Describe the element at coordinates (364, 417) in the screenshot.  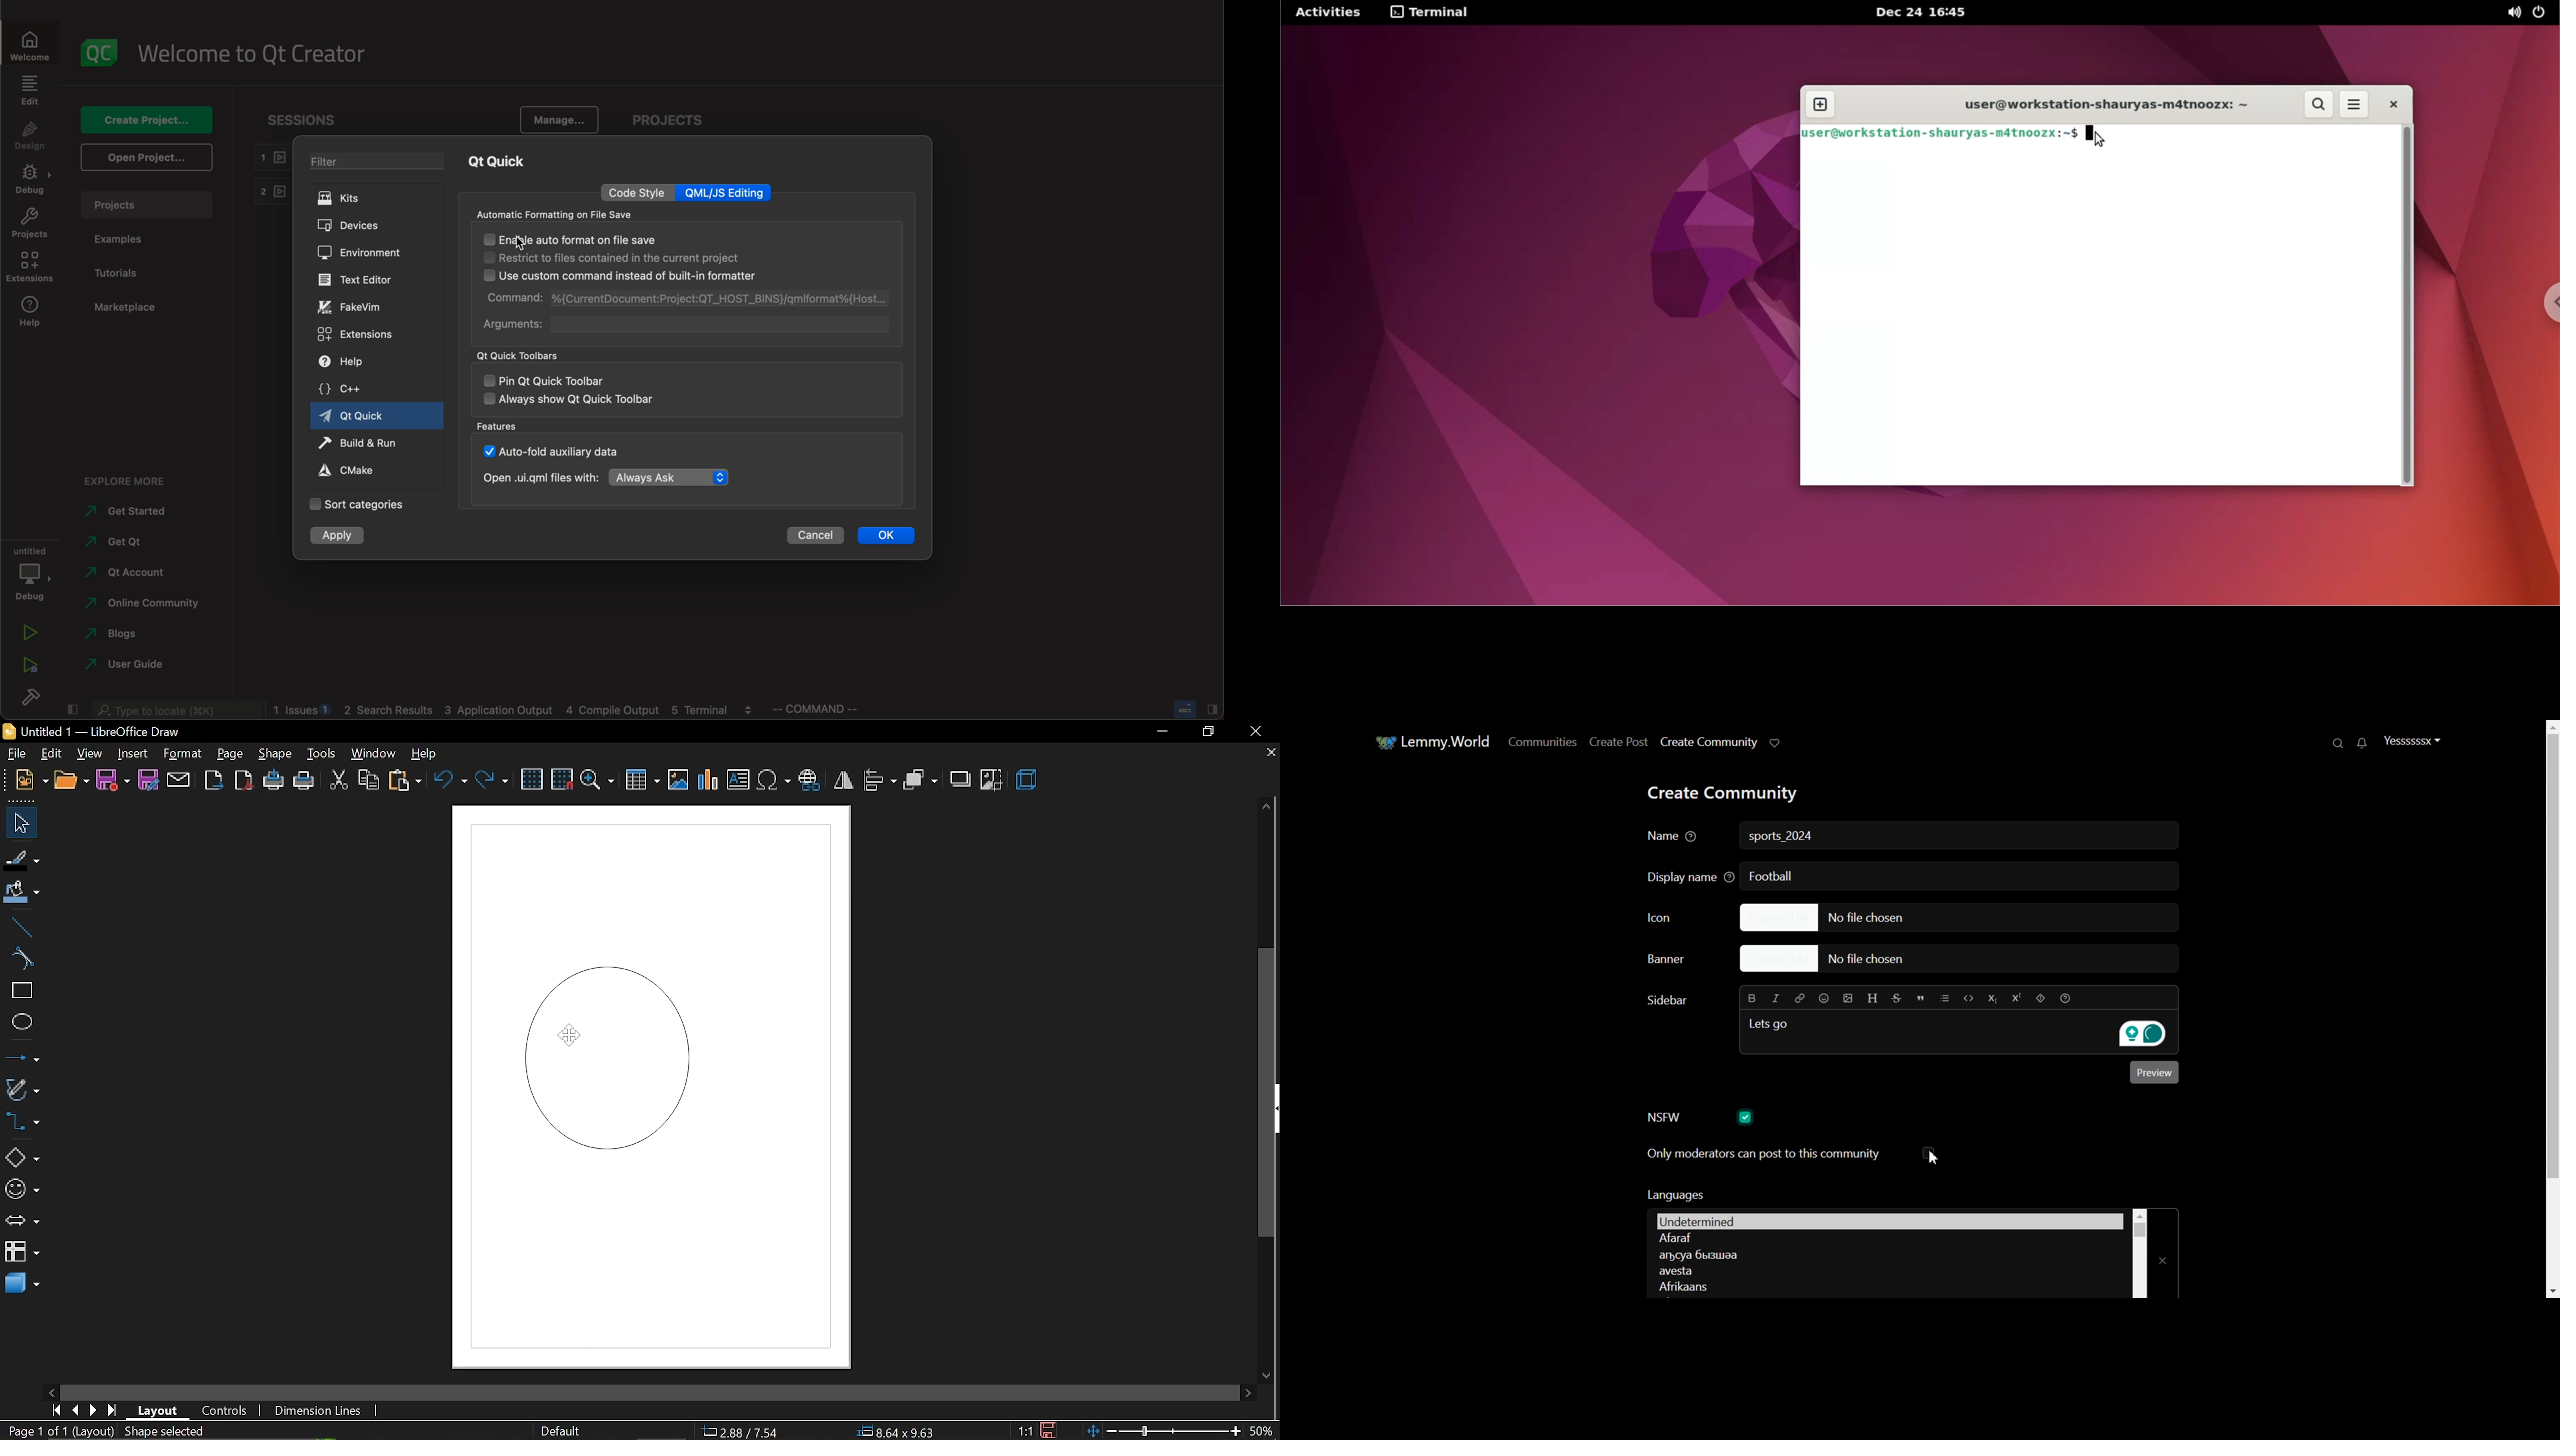
I see `qt quick` at that location.